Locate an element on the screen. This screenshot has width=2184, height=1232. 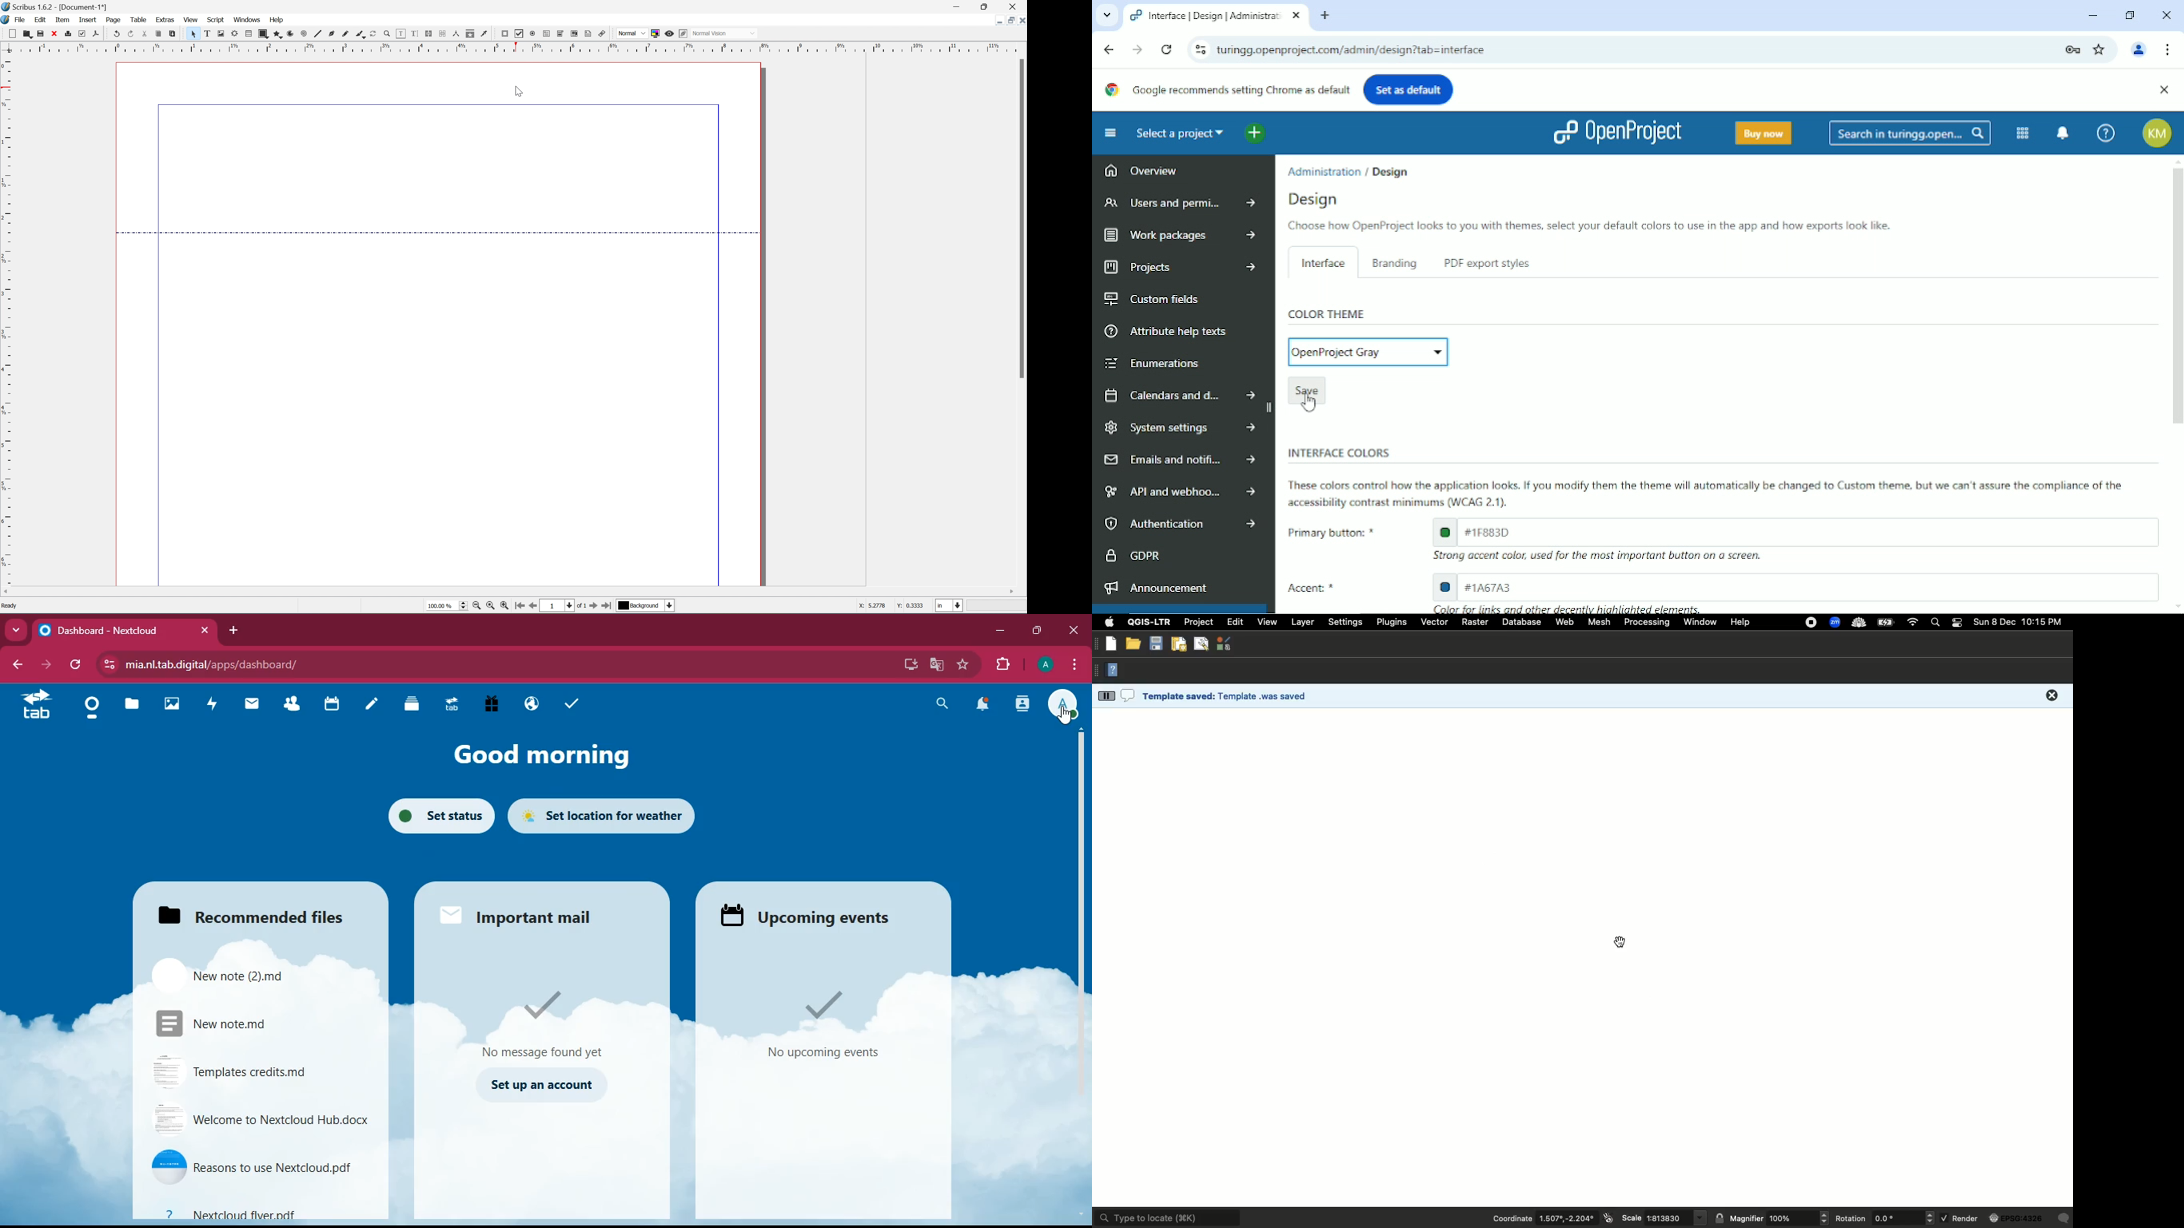
Layer is located at coordinates (1302, 622).